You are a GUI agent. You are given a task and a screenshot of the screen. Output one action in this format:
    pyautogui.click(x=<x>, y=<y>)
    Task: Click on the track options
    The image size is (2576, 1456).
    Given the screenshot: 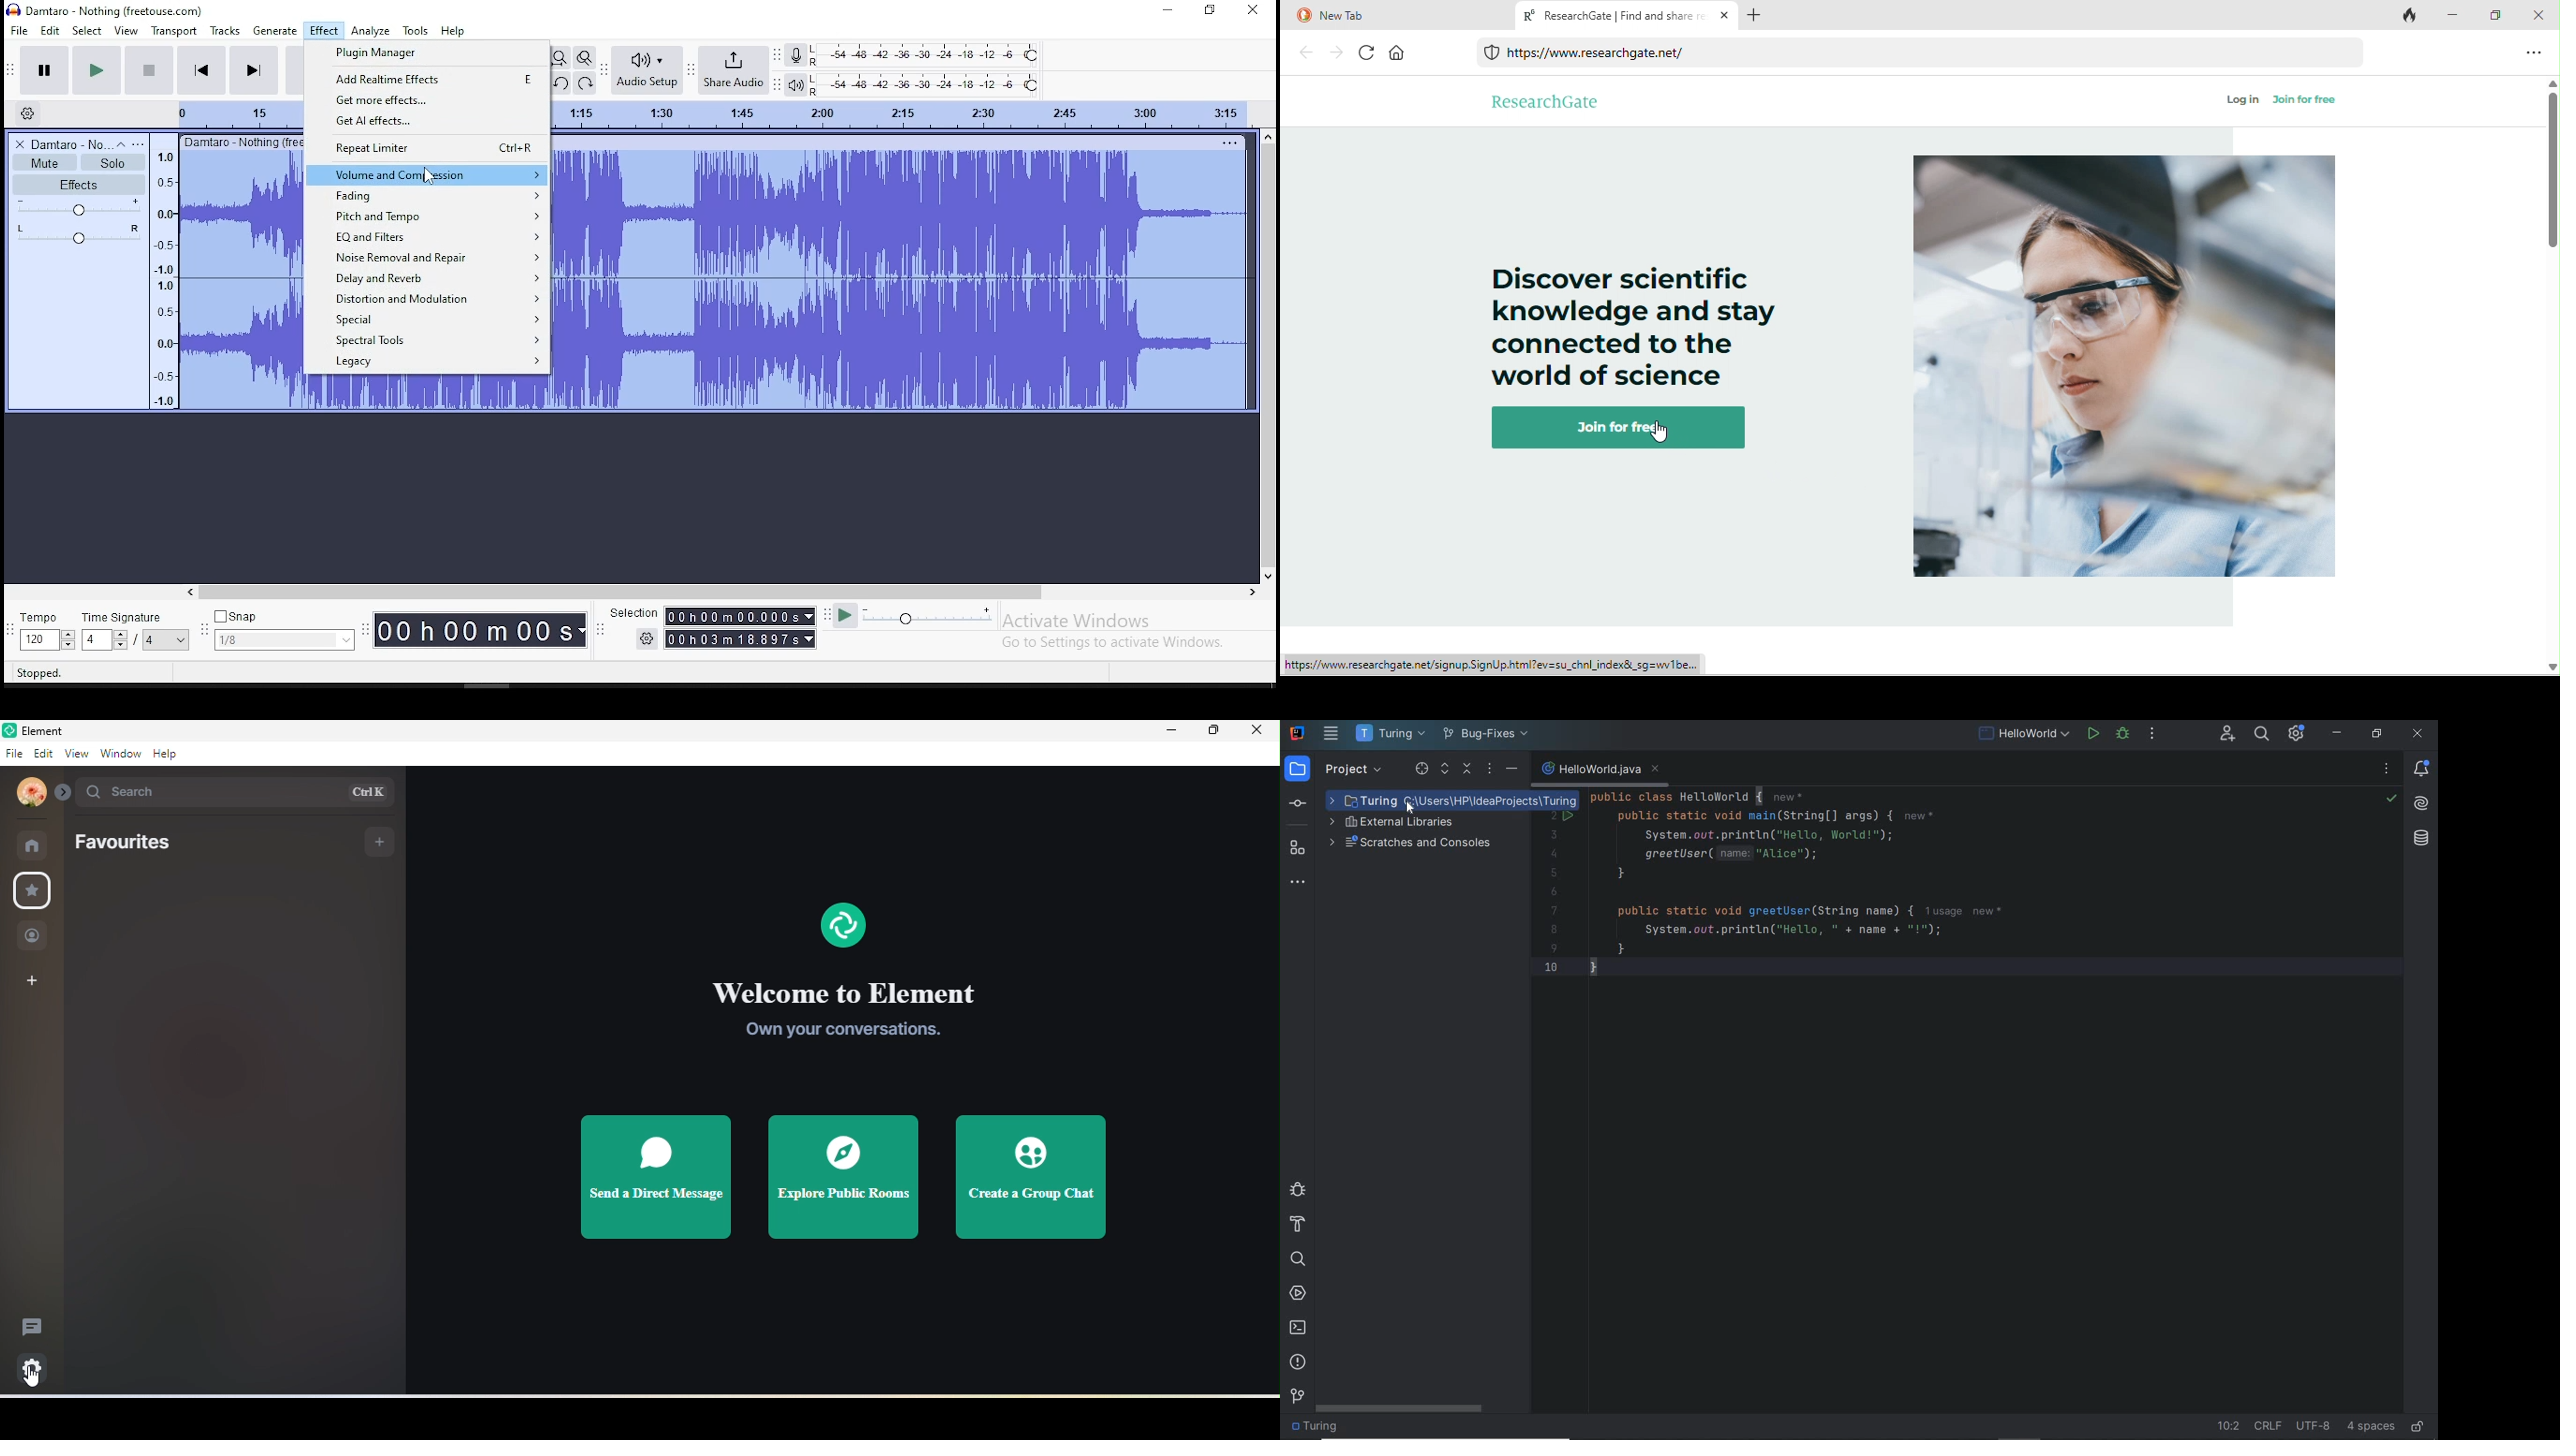 What is the action you would take?
    pyautogui.click(x=1228, y=142)
    